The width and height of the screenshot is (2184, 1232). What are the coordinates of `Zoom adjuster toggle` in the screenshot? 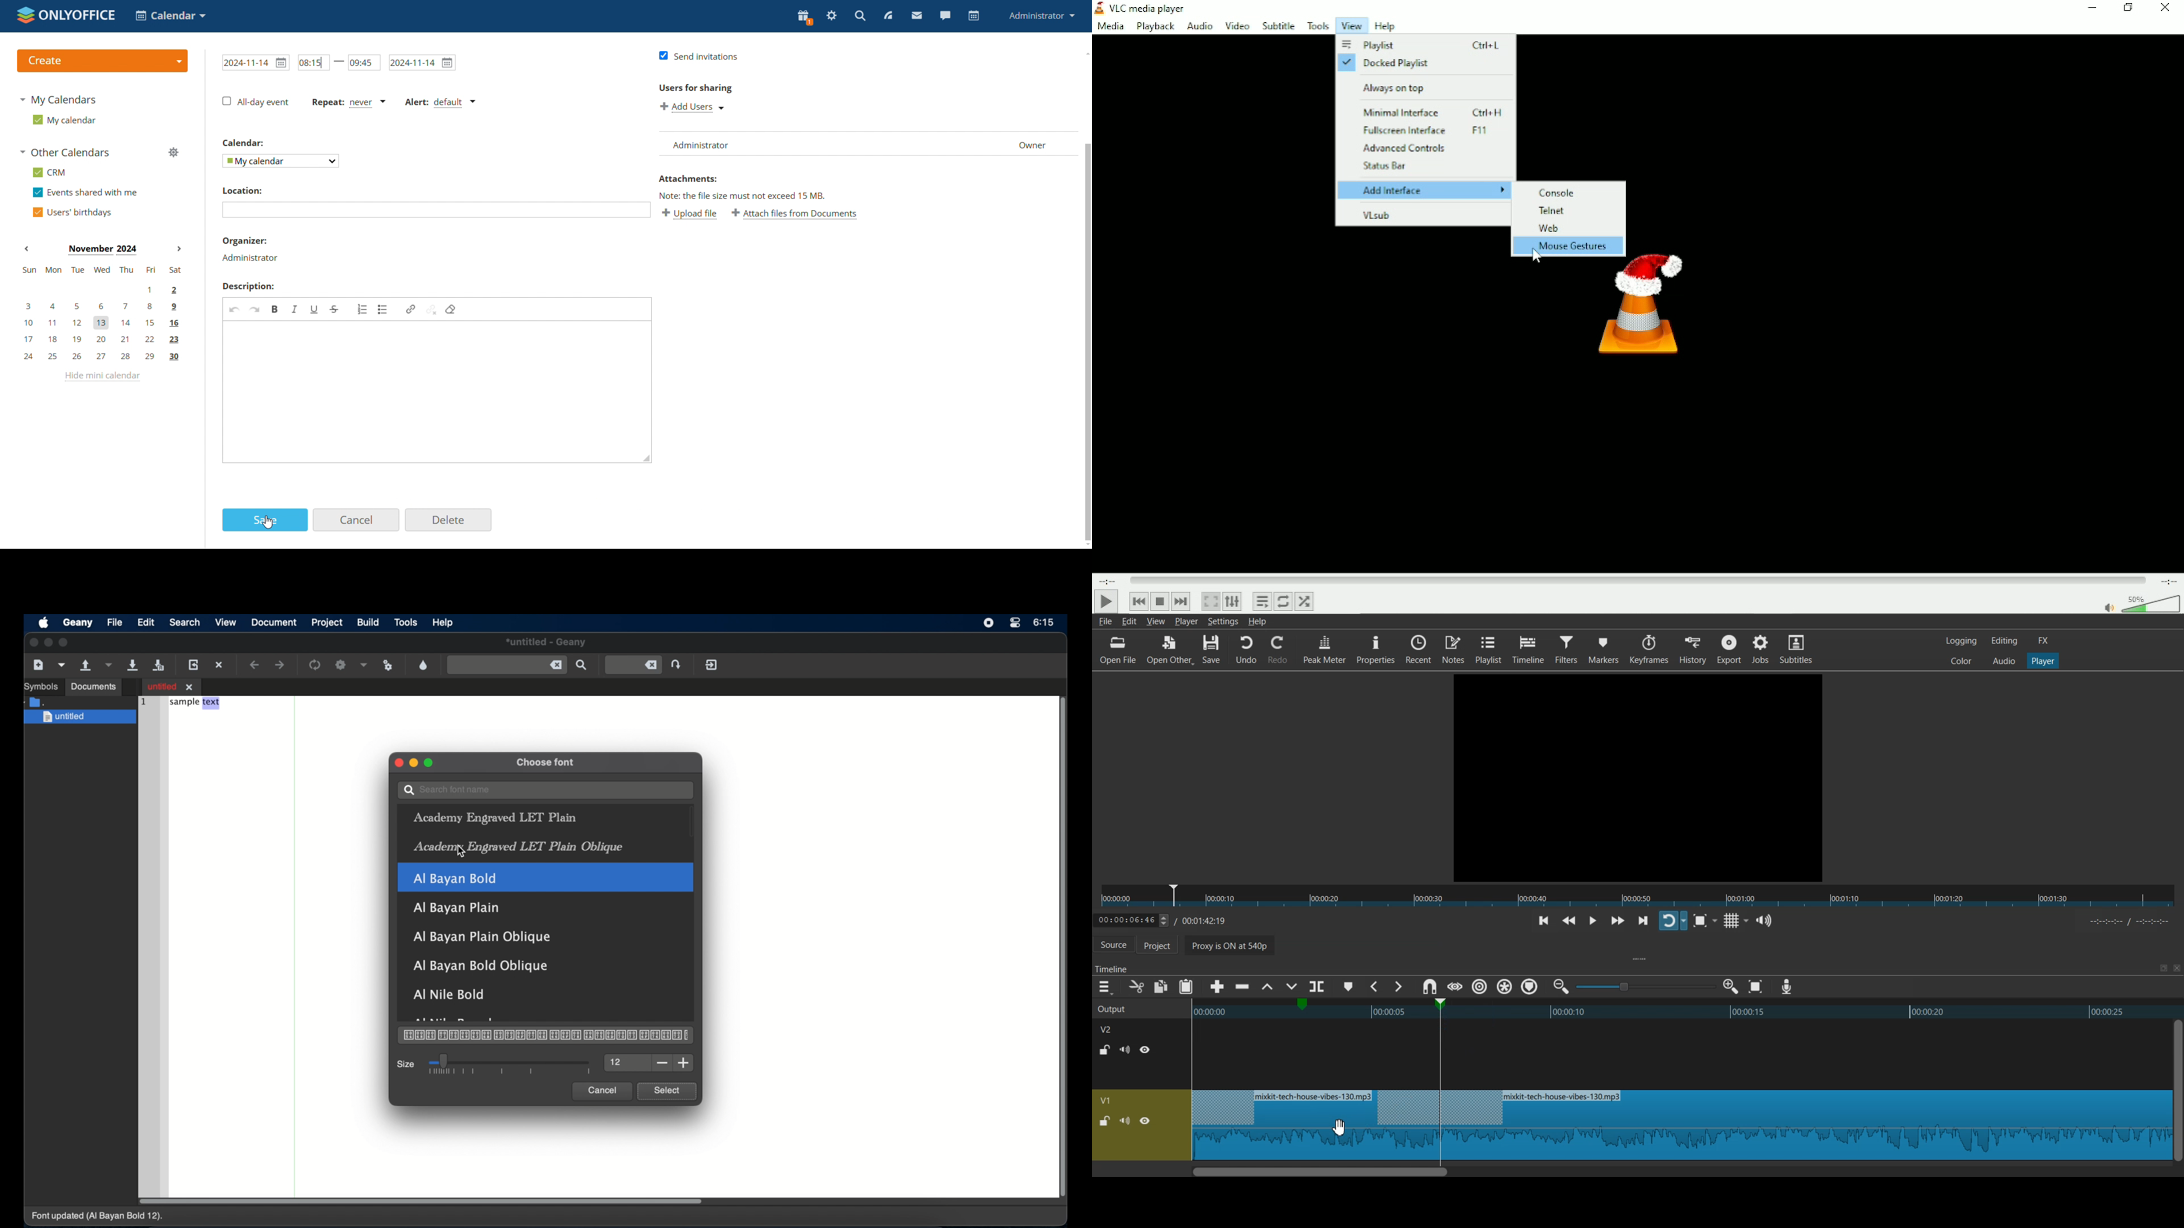 It's located at (1645, 987).